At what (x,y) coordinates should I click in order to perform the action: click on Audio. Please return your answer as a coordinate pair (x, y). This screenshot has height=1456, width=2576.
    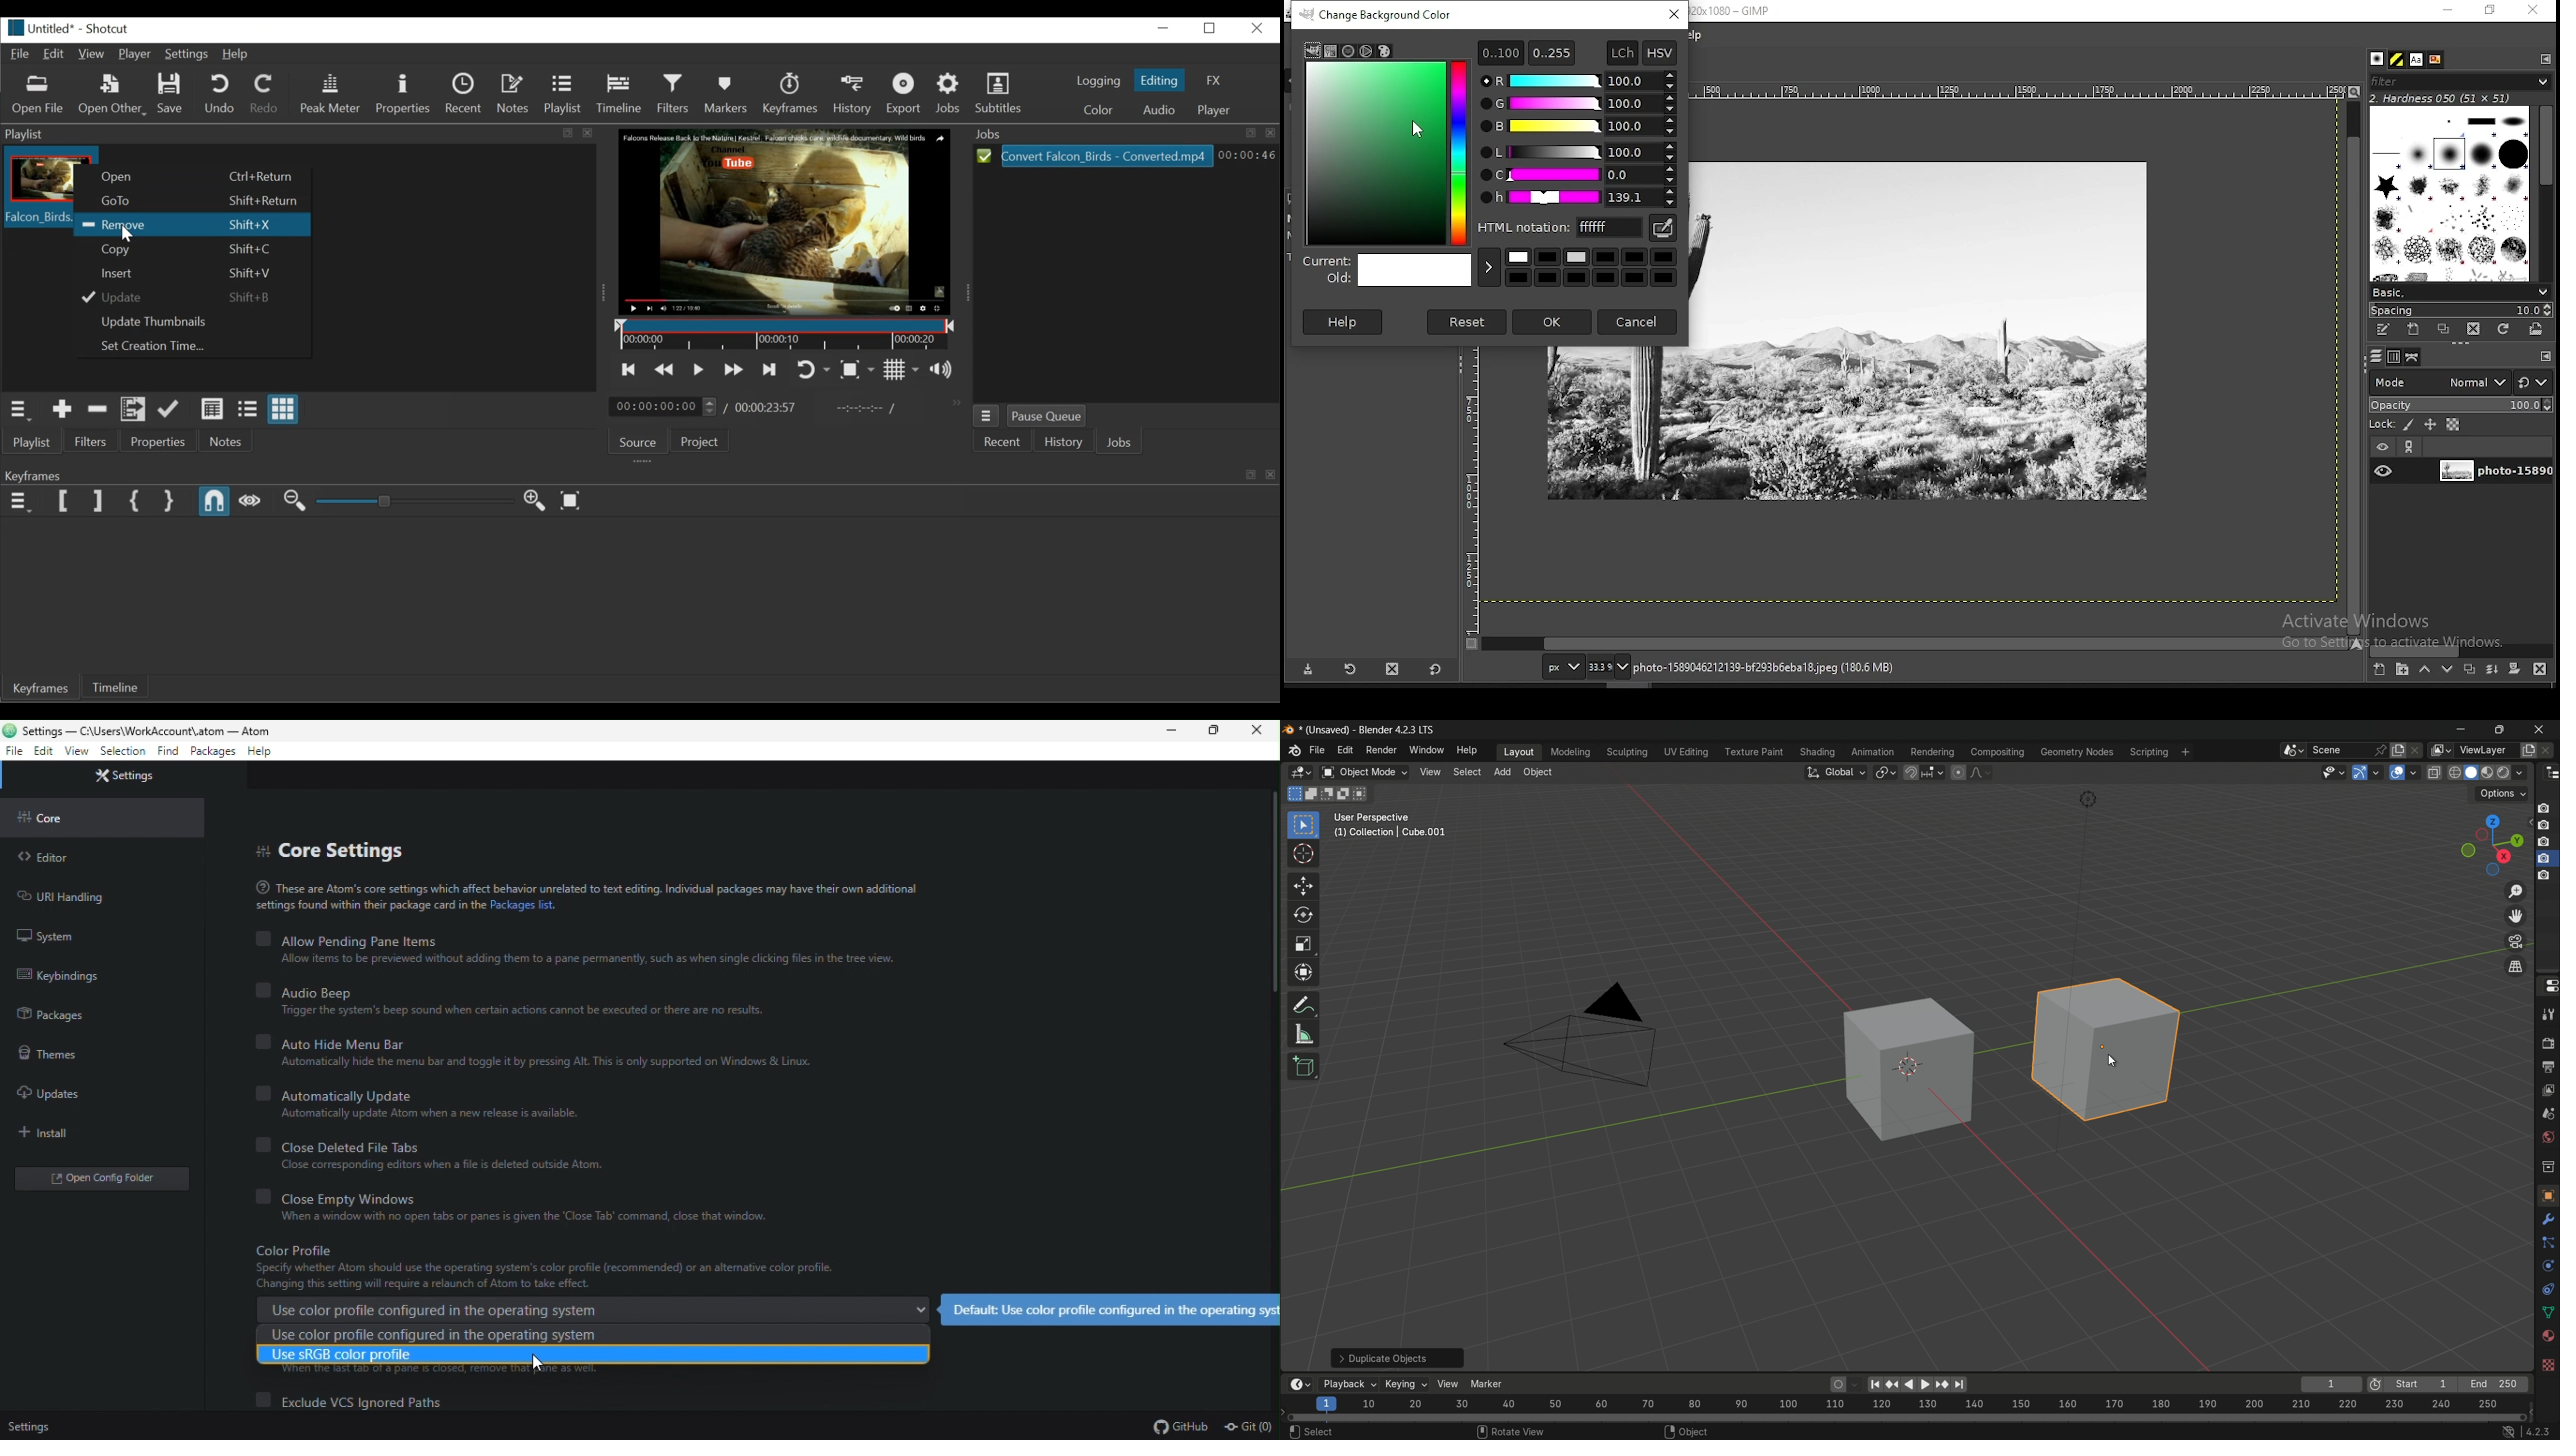
    Looking at the image, I should click on (1157, 110).